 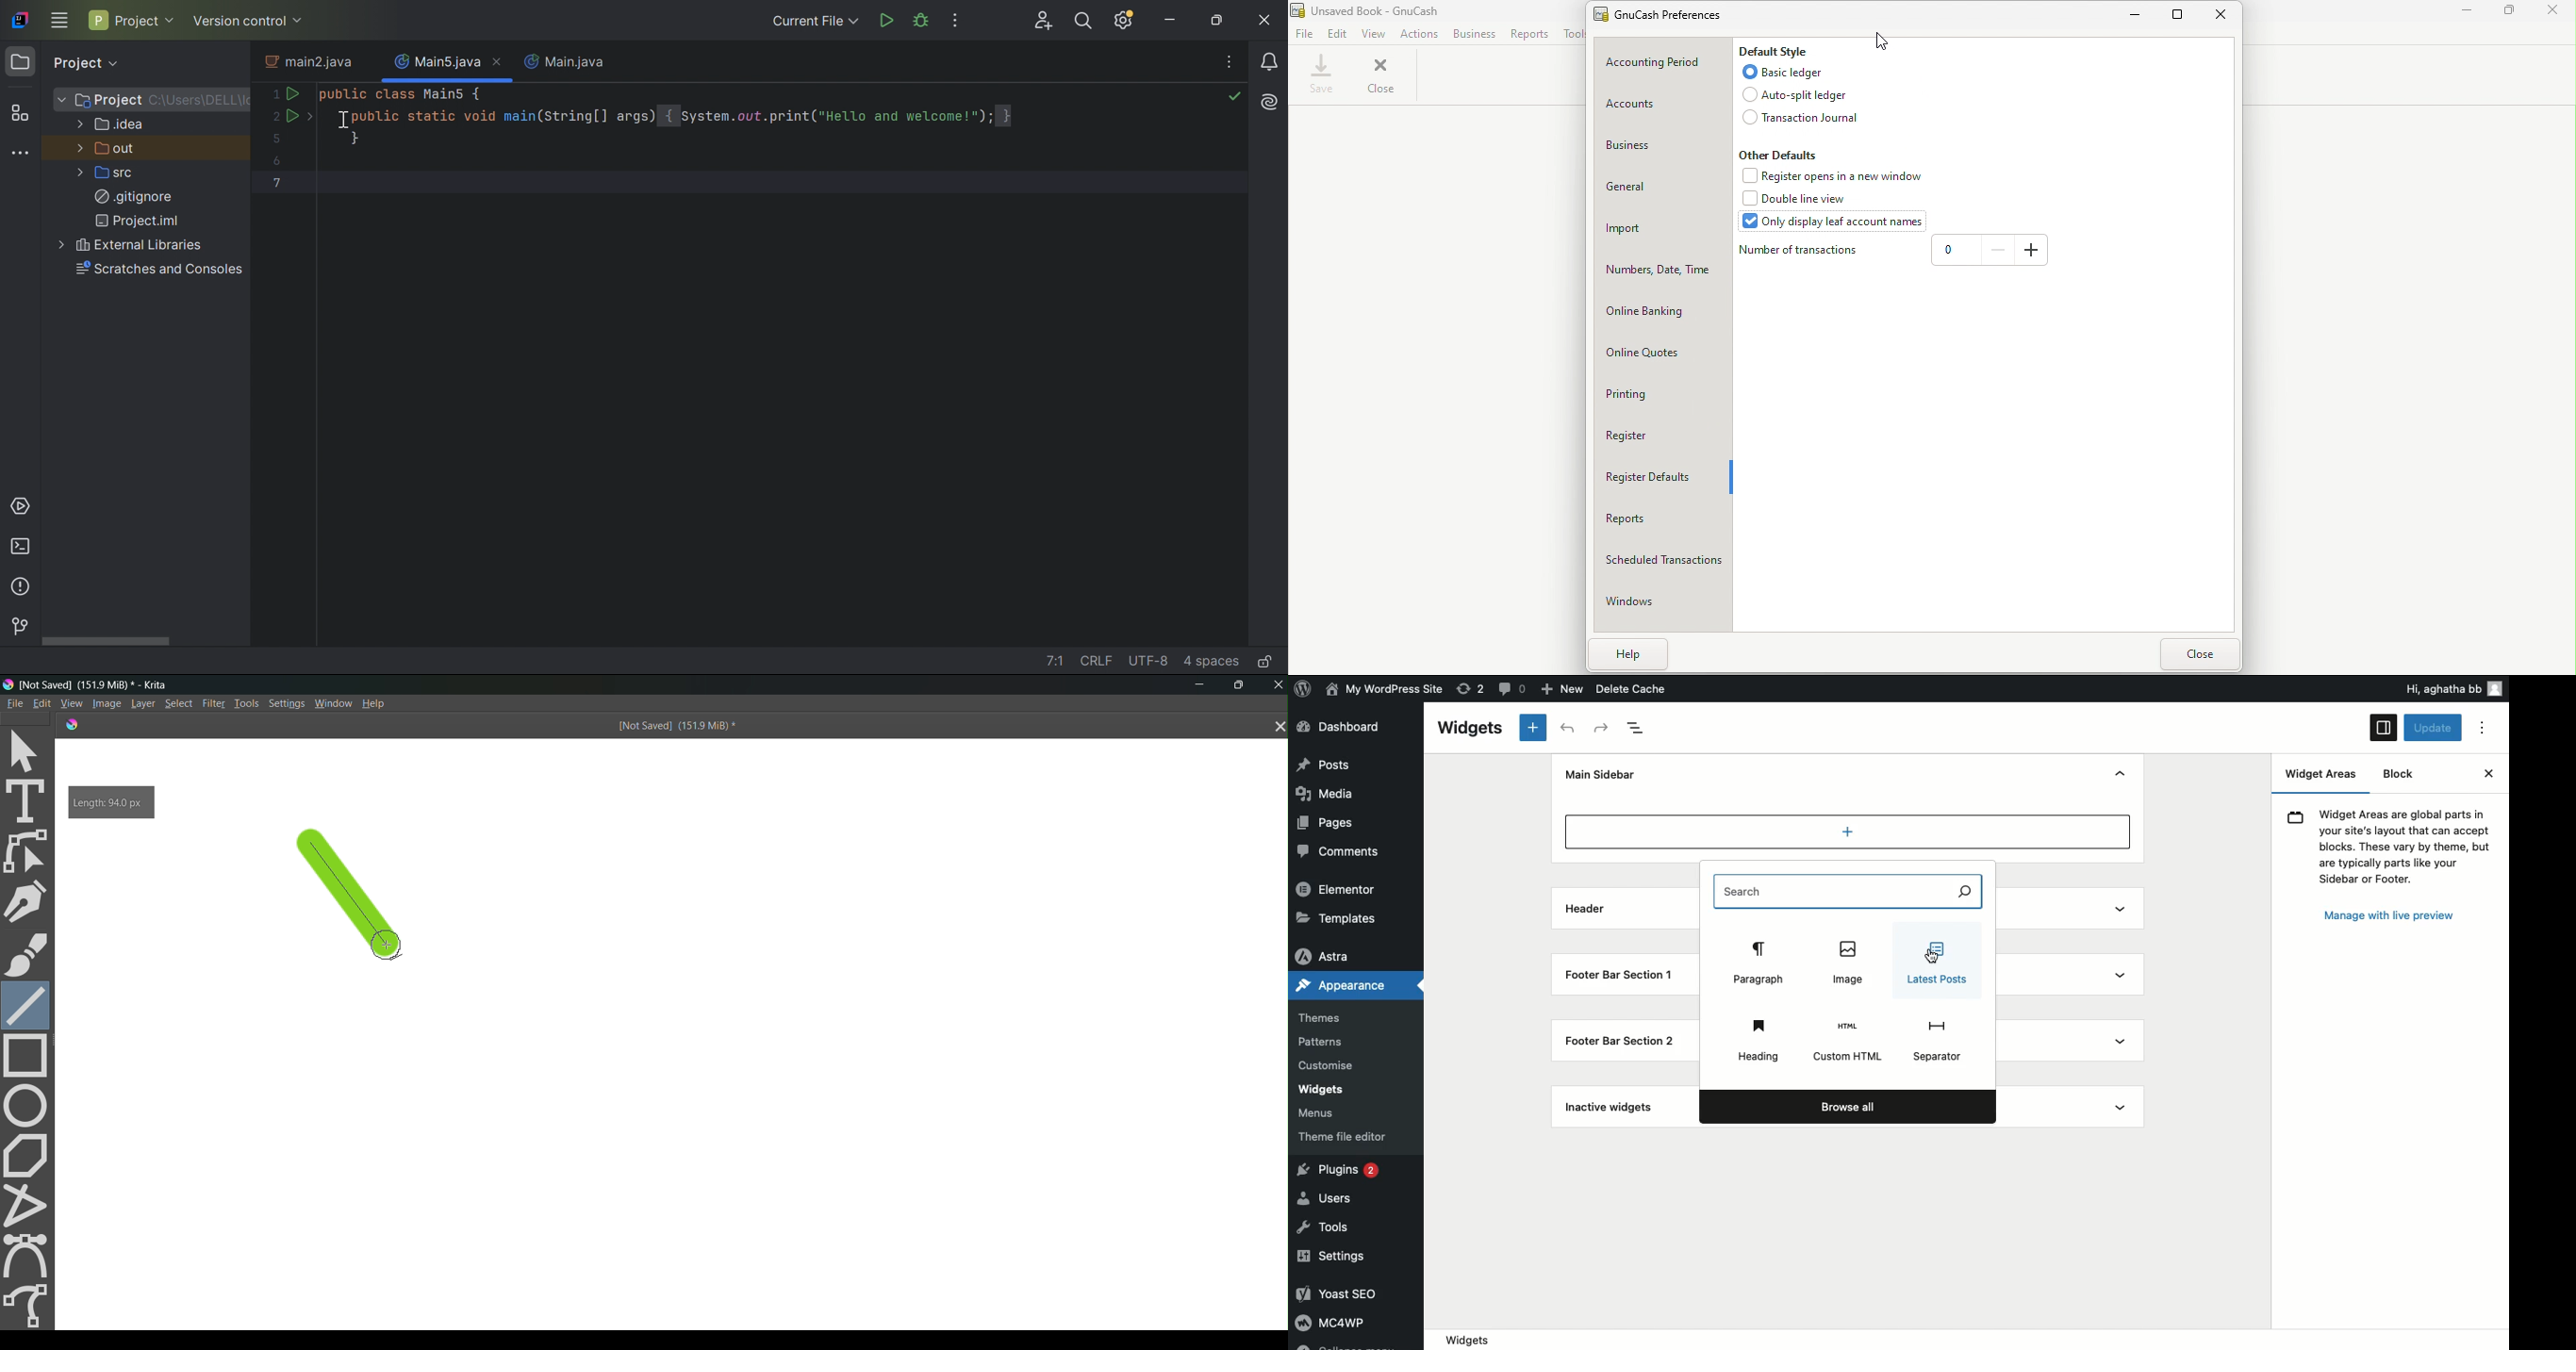 What do you see at coordinates (1615, 1107) in the screenshot?
I see `Inactive widgets` at bounding box center [1615, 1107].